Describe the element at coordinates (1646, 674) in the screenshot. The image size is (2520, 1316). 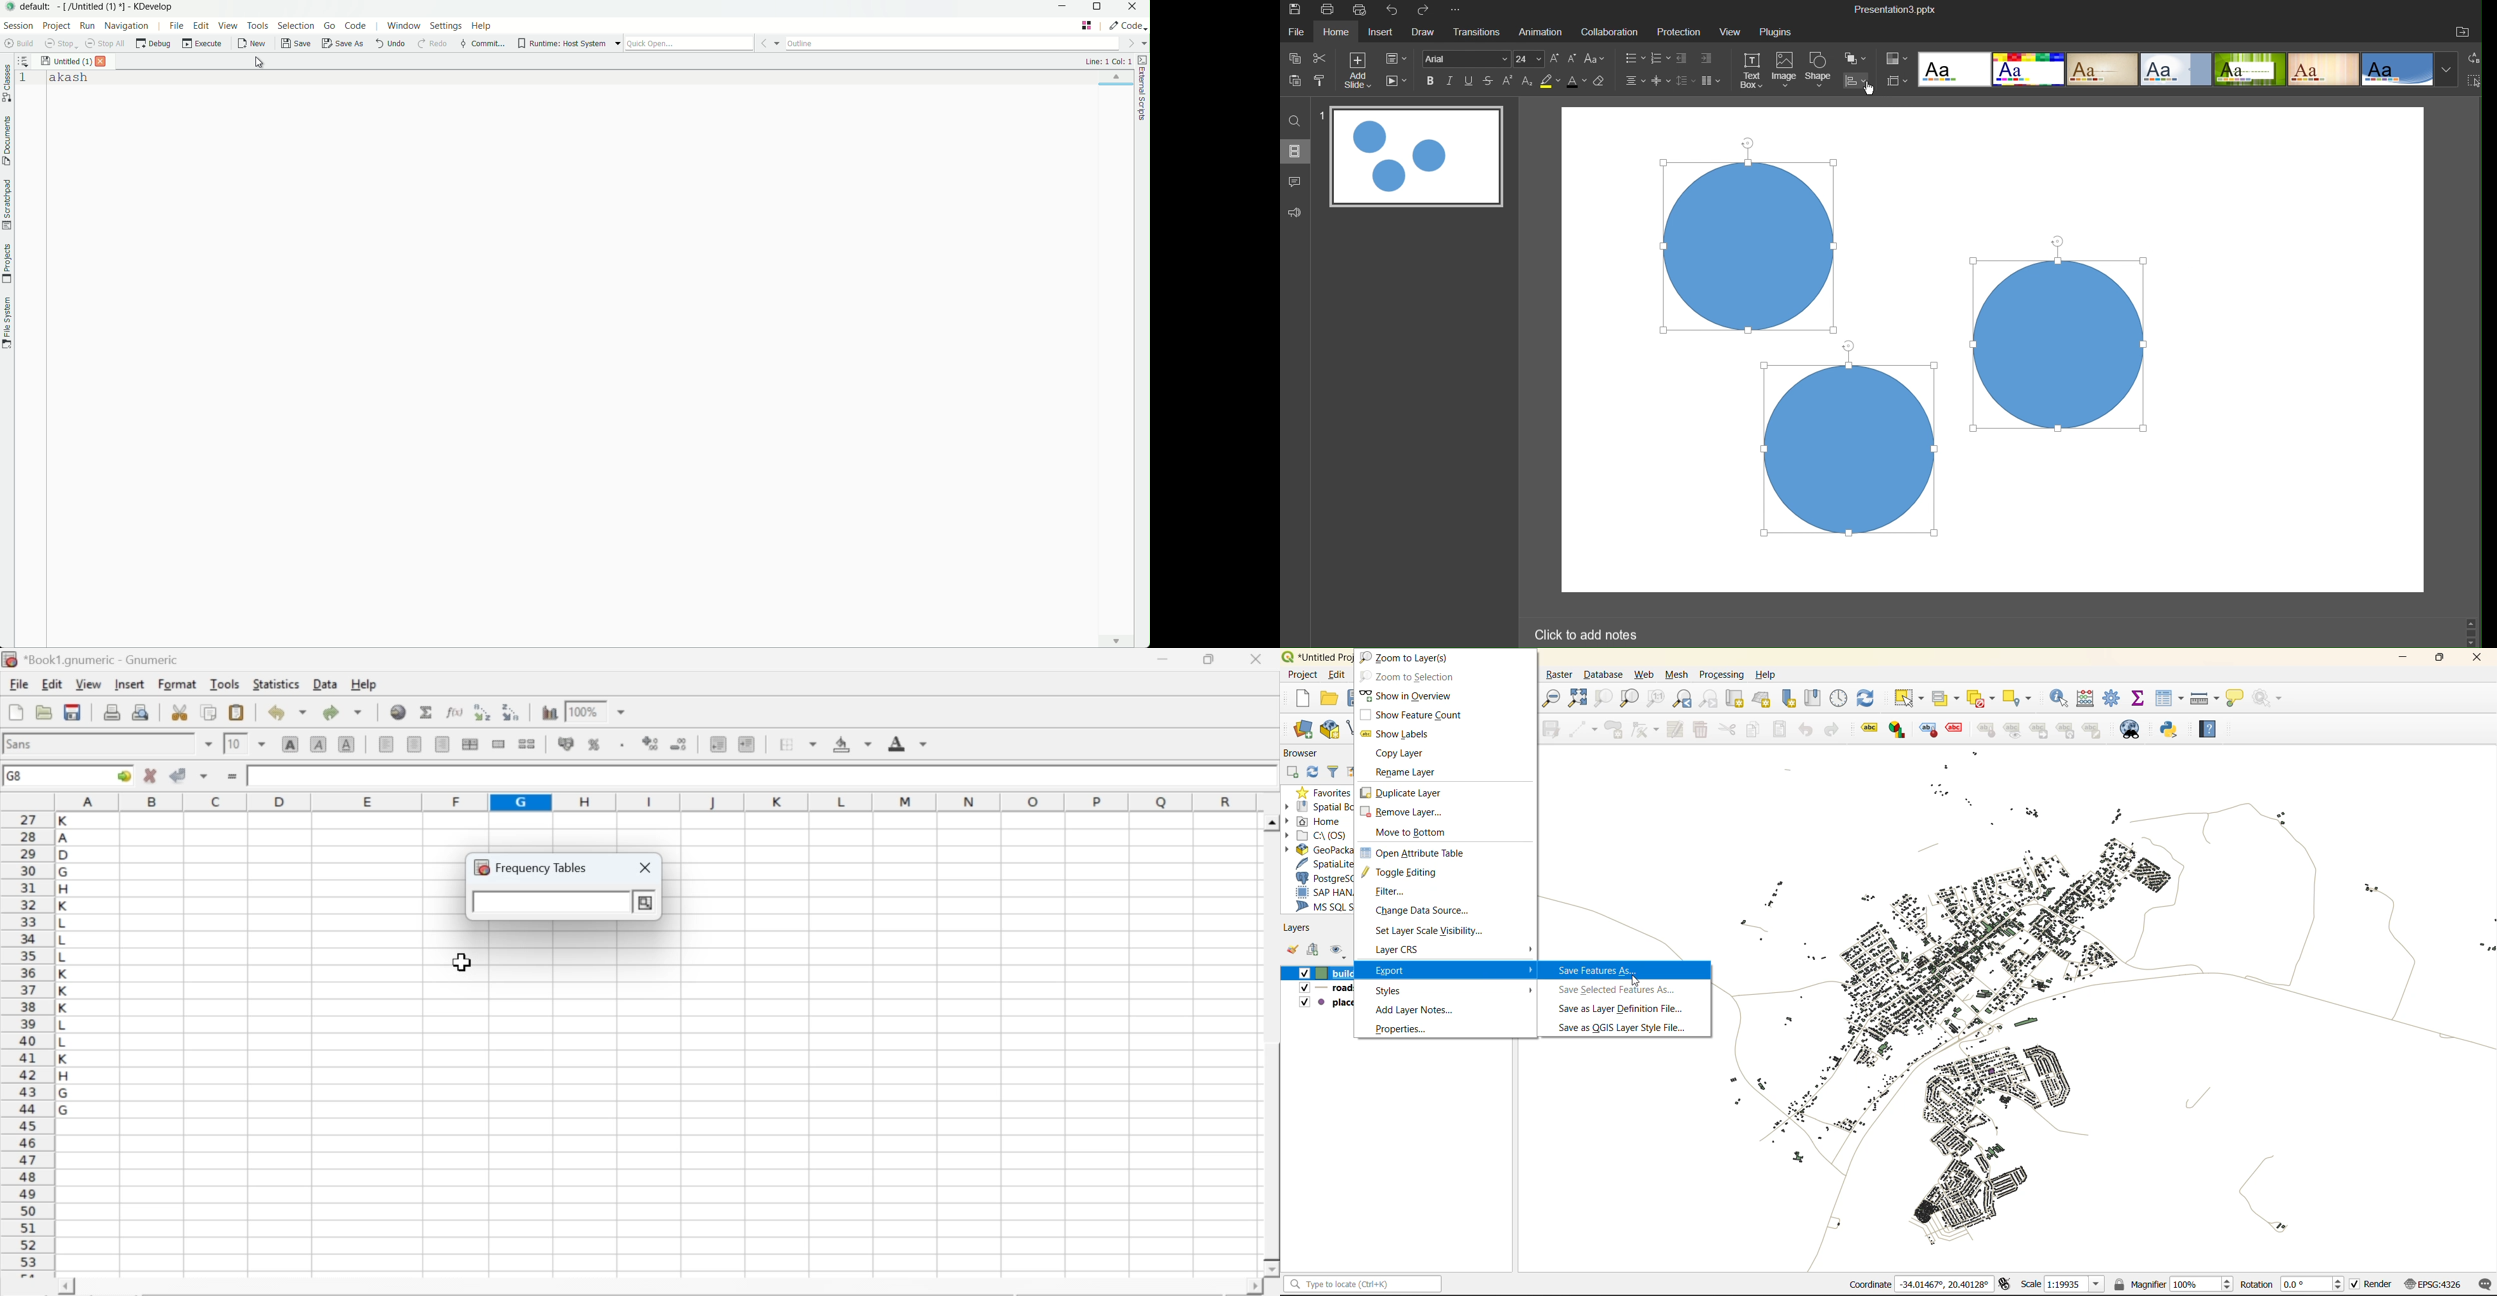
I see `web` at that location.